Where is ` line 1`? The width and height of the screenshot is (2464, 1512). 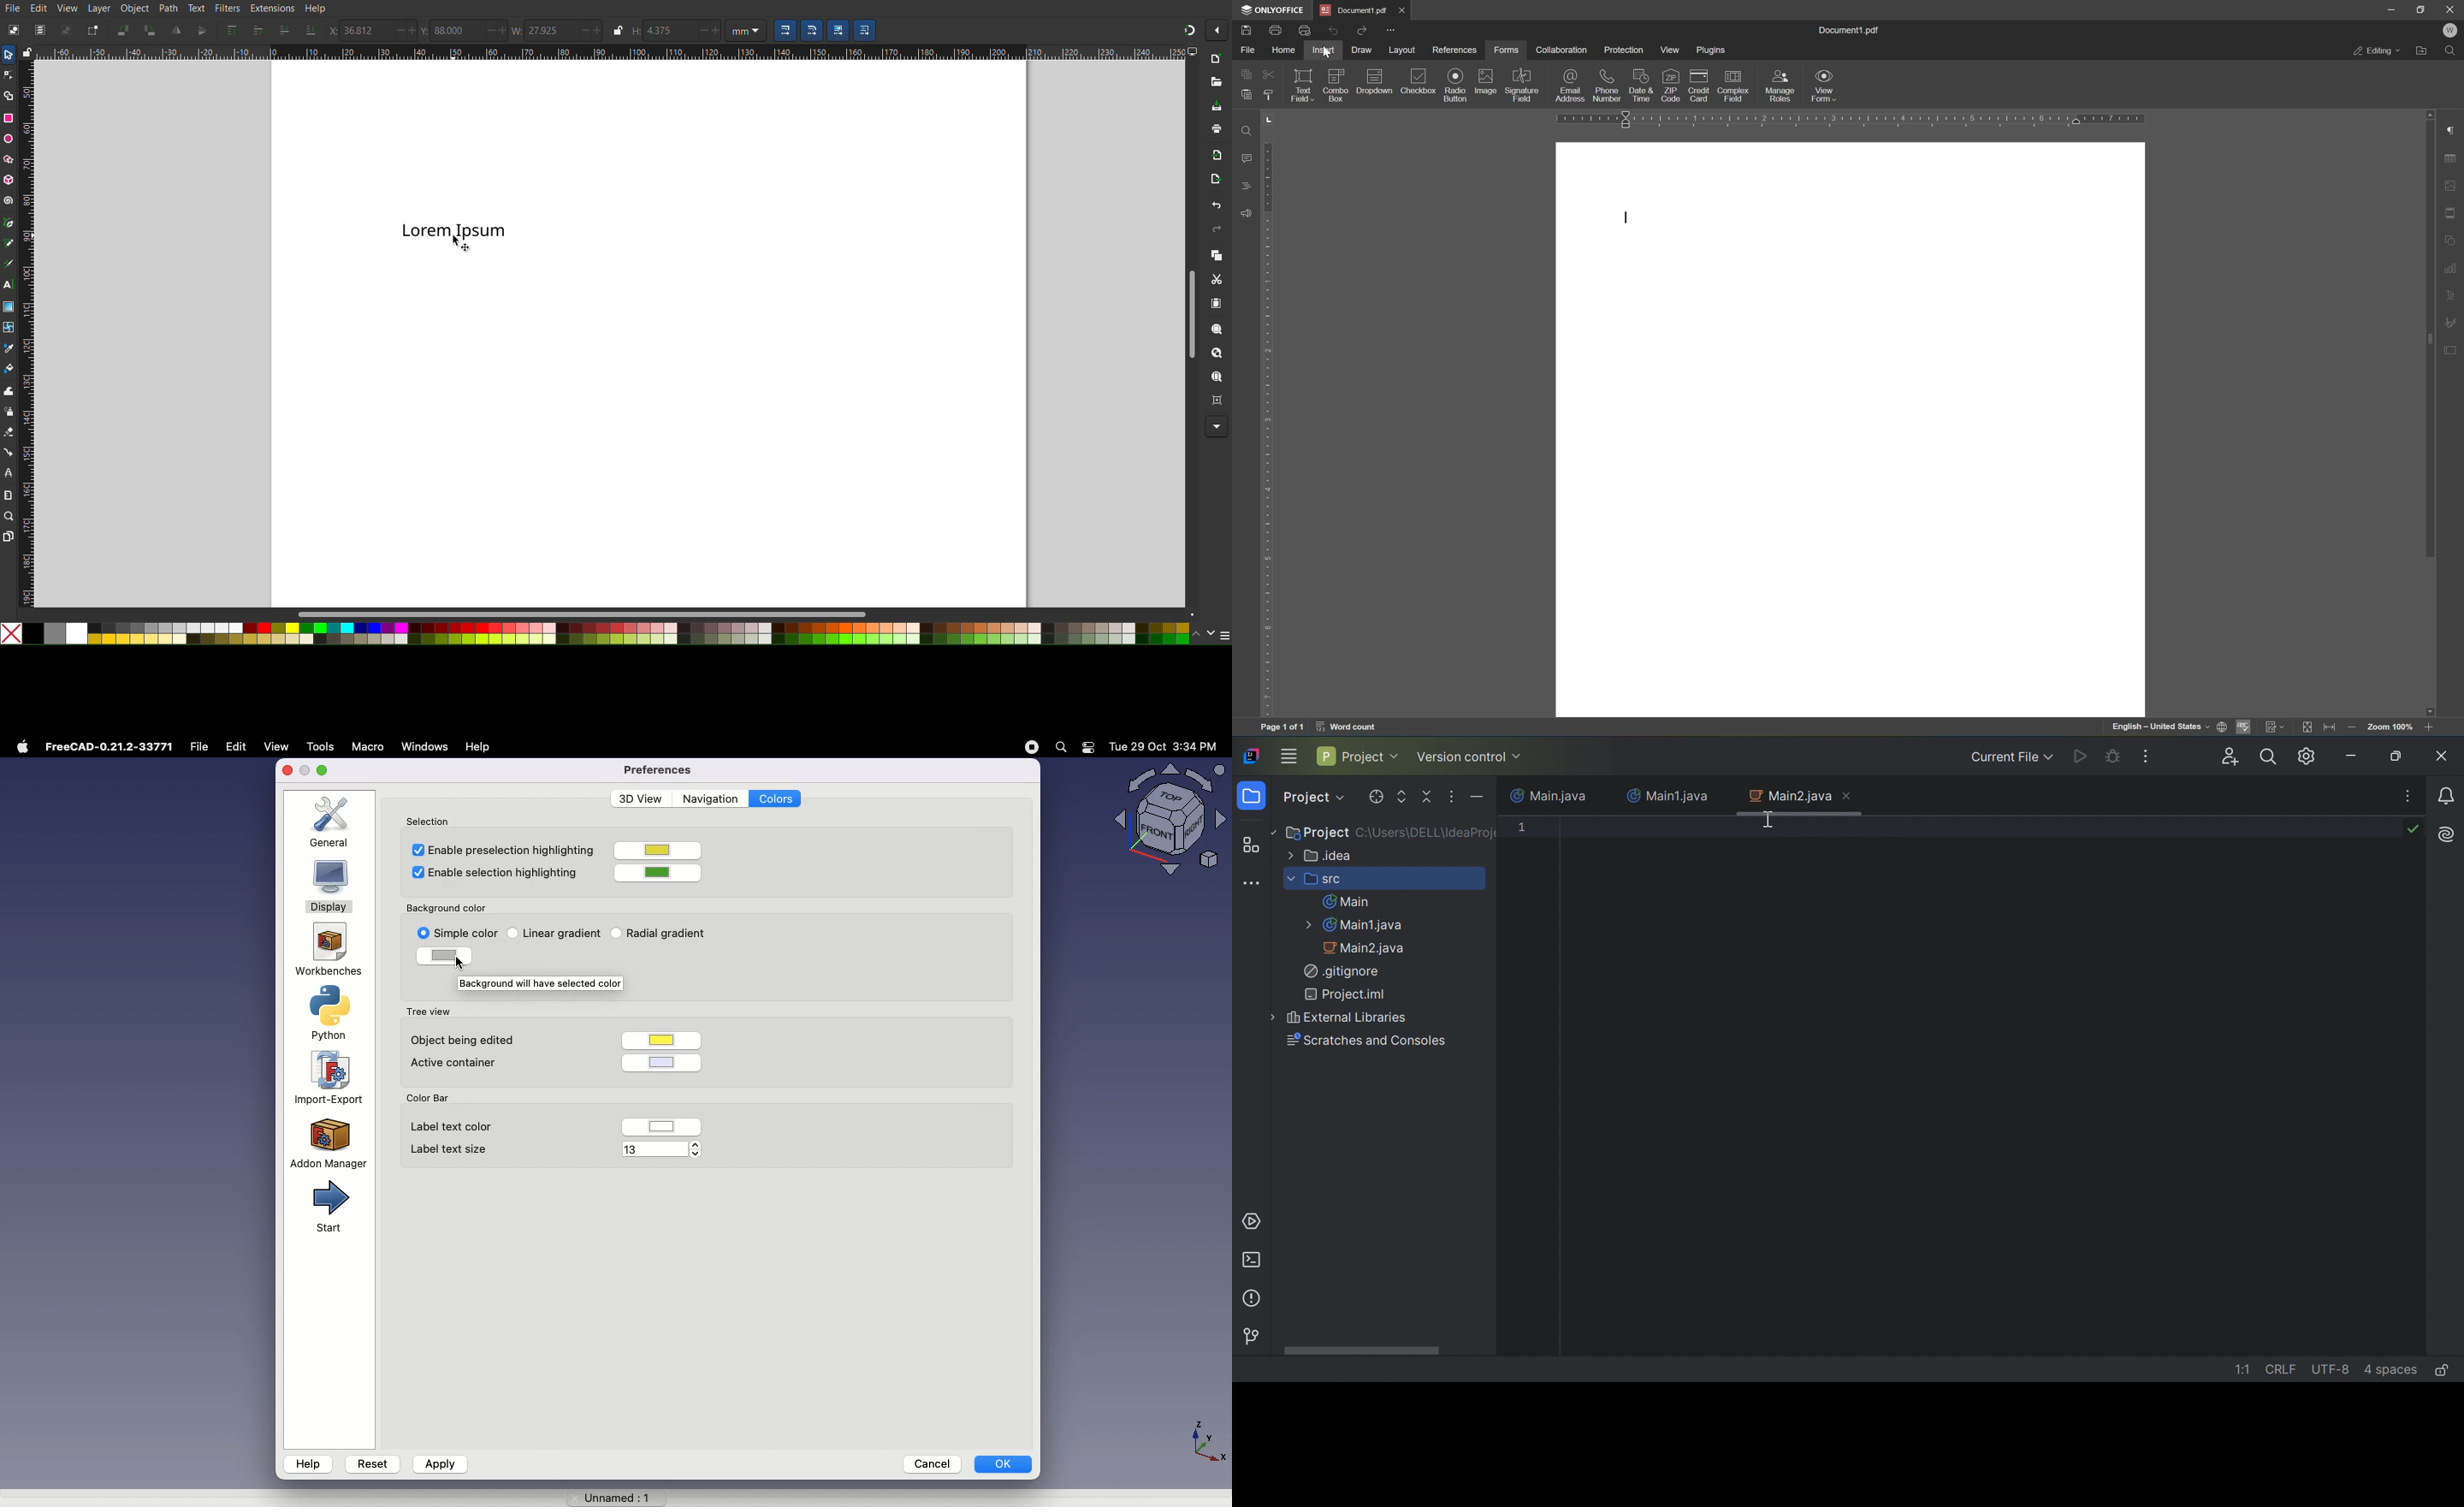
 line 1 is located at coordinates (1529, 826).